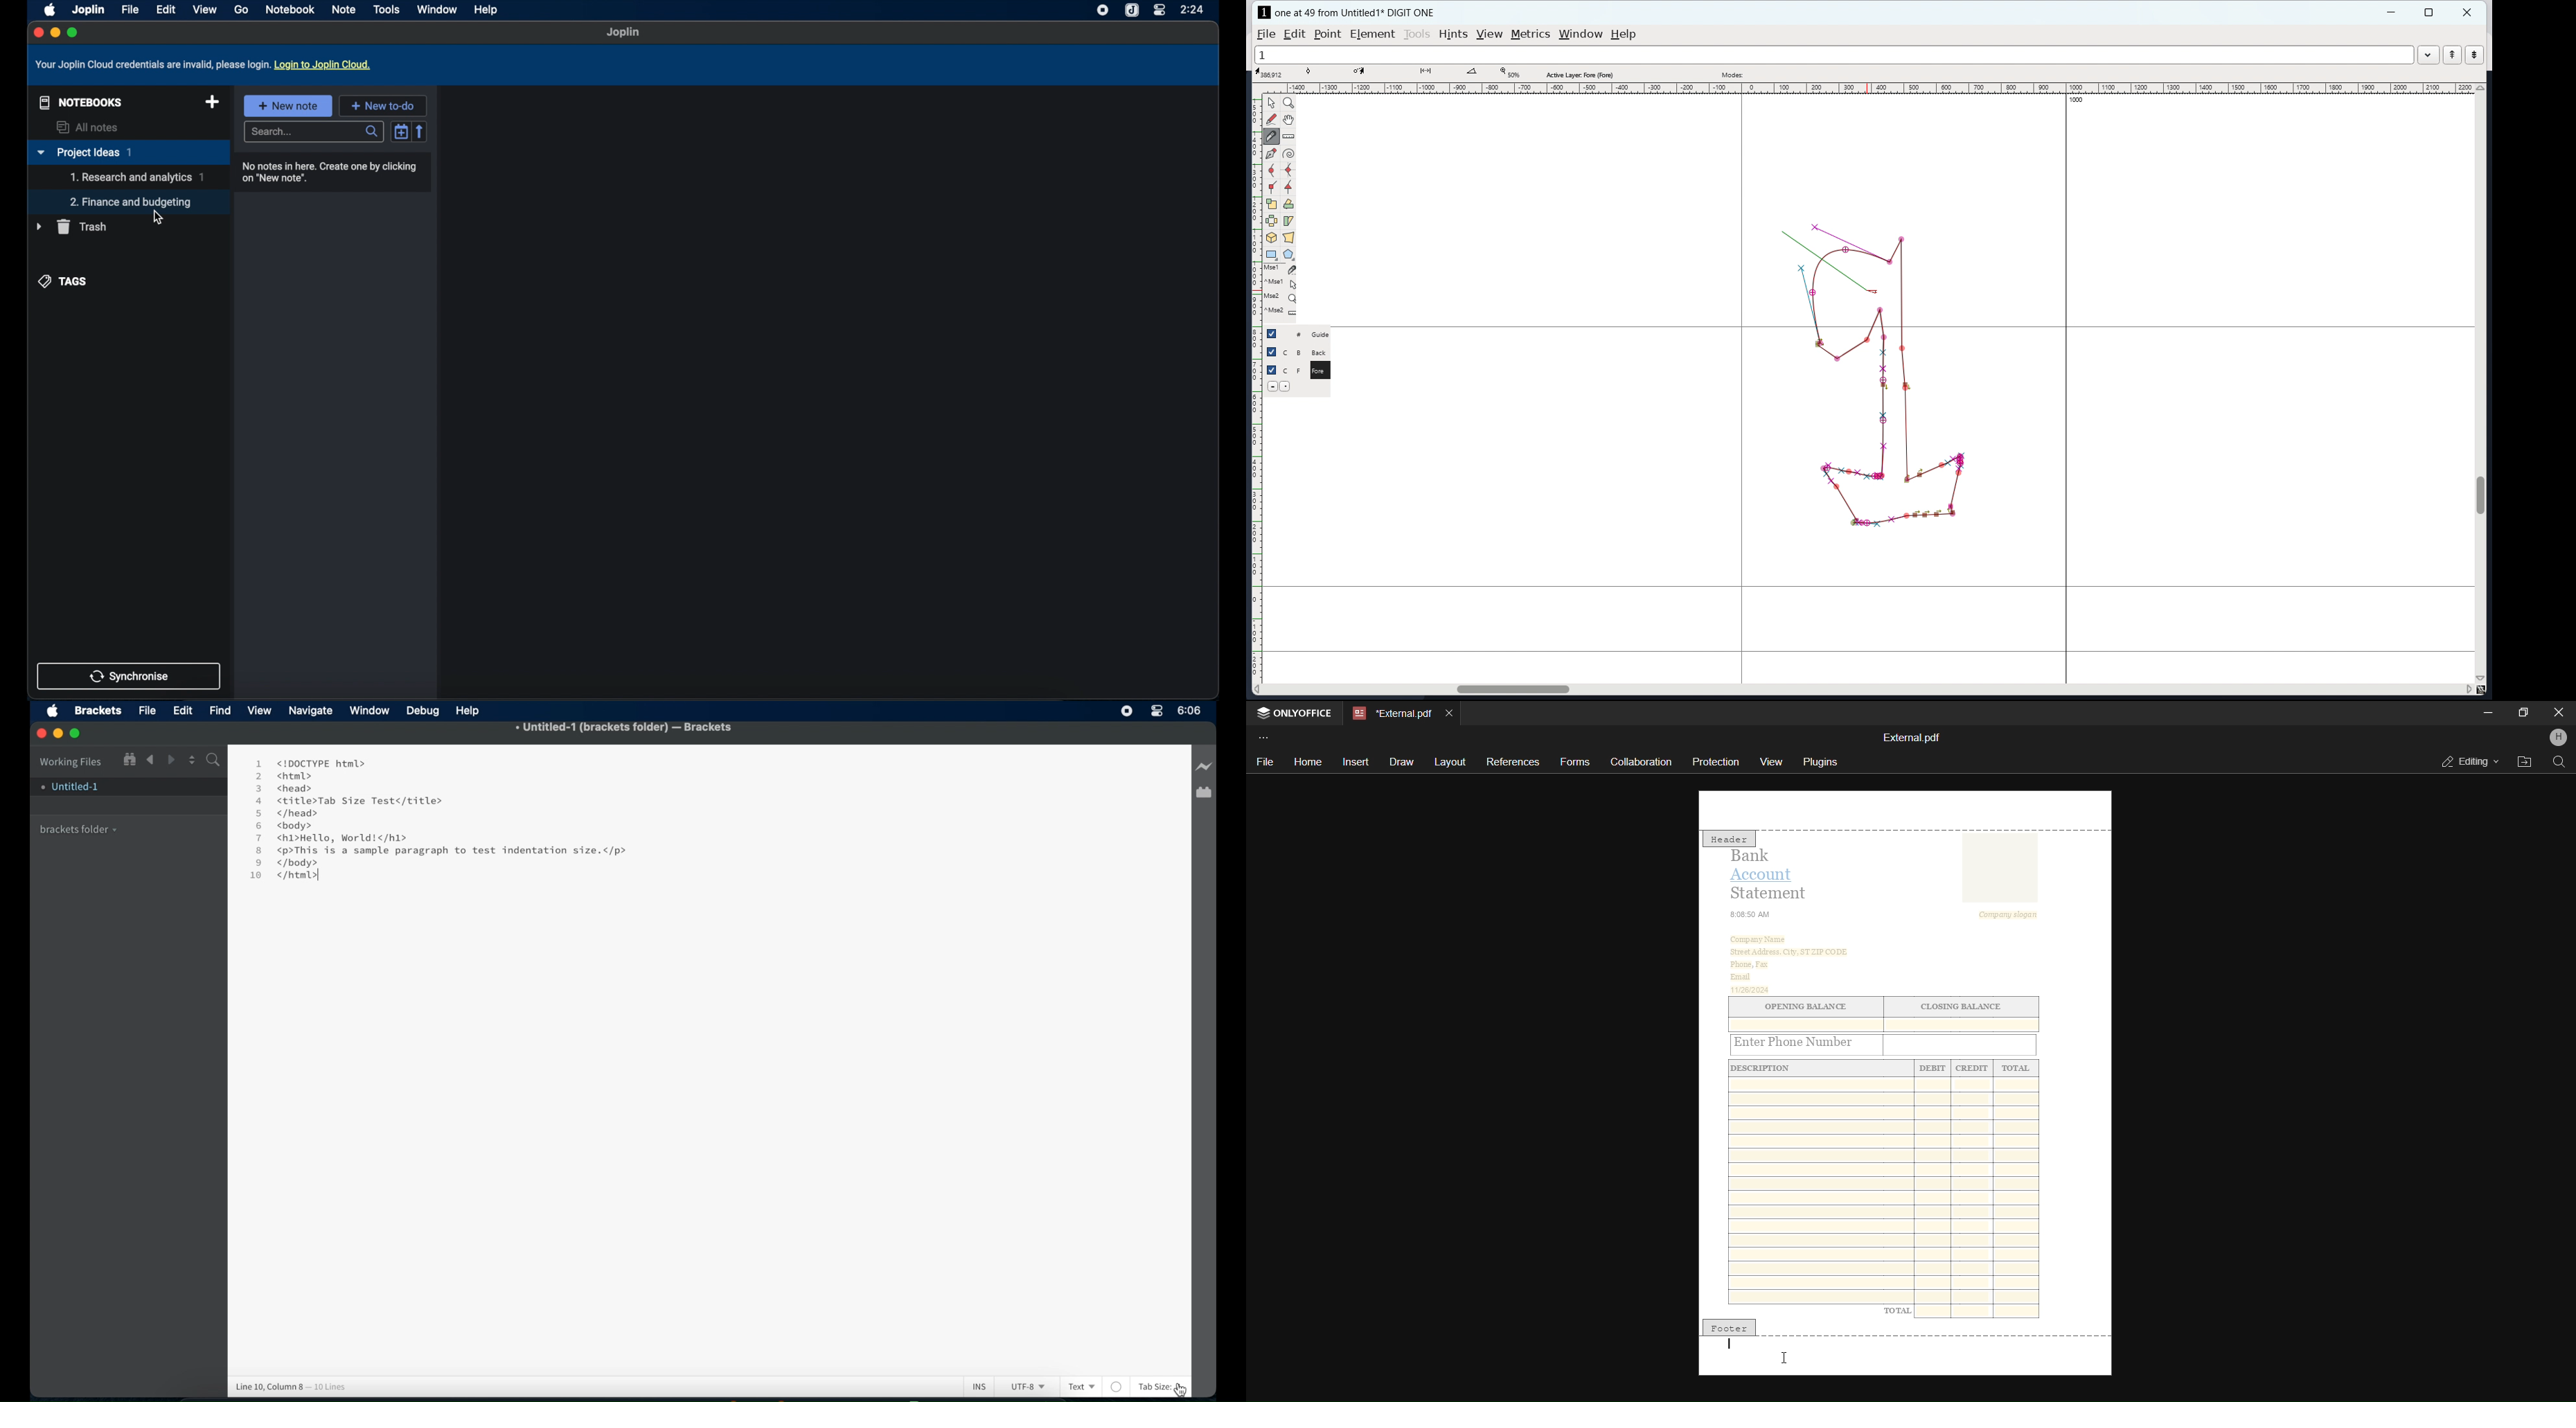 The image size is (2576, 1428). I want to click on minimize, so click(55, 33).